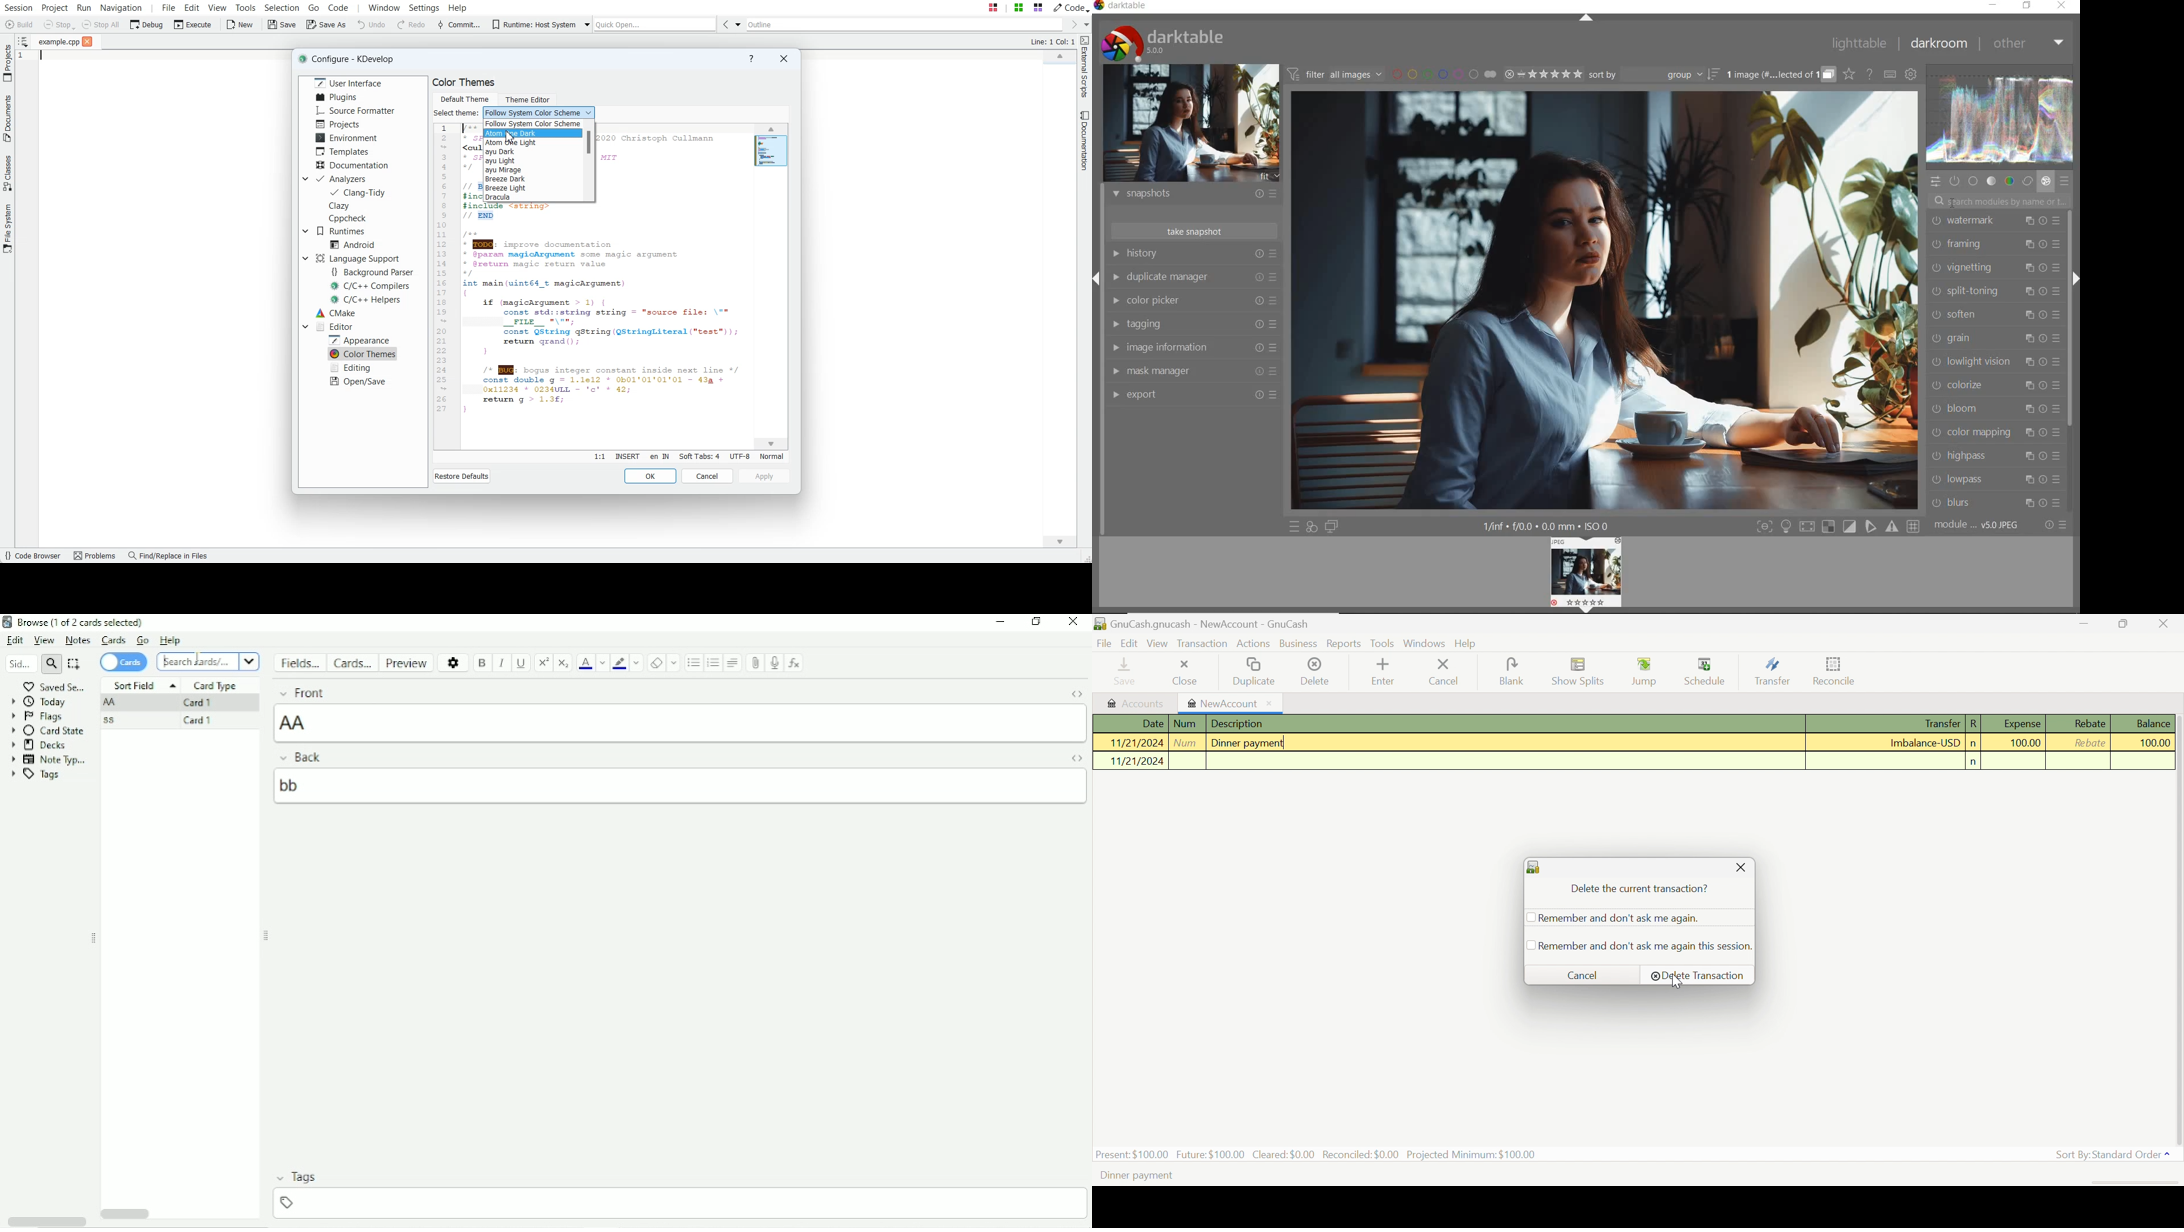 This screenshot has width=2184, height=1232. I want to click on AA, so click(112, 704).